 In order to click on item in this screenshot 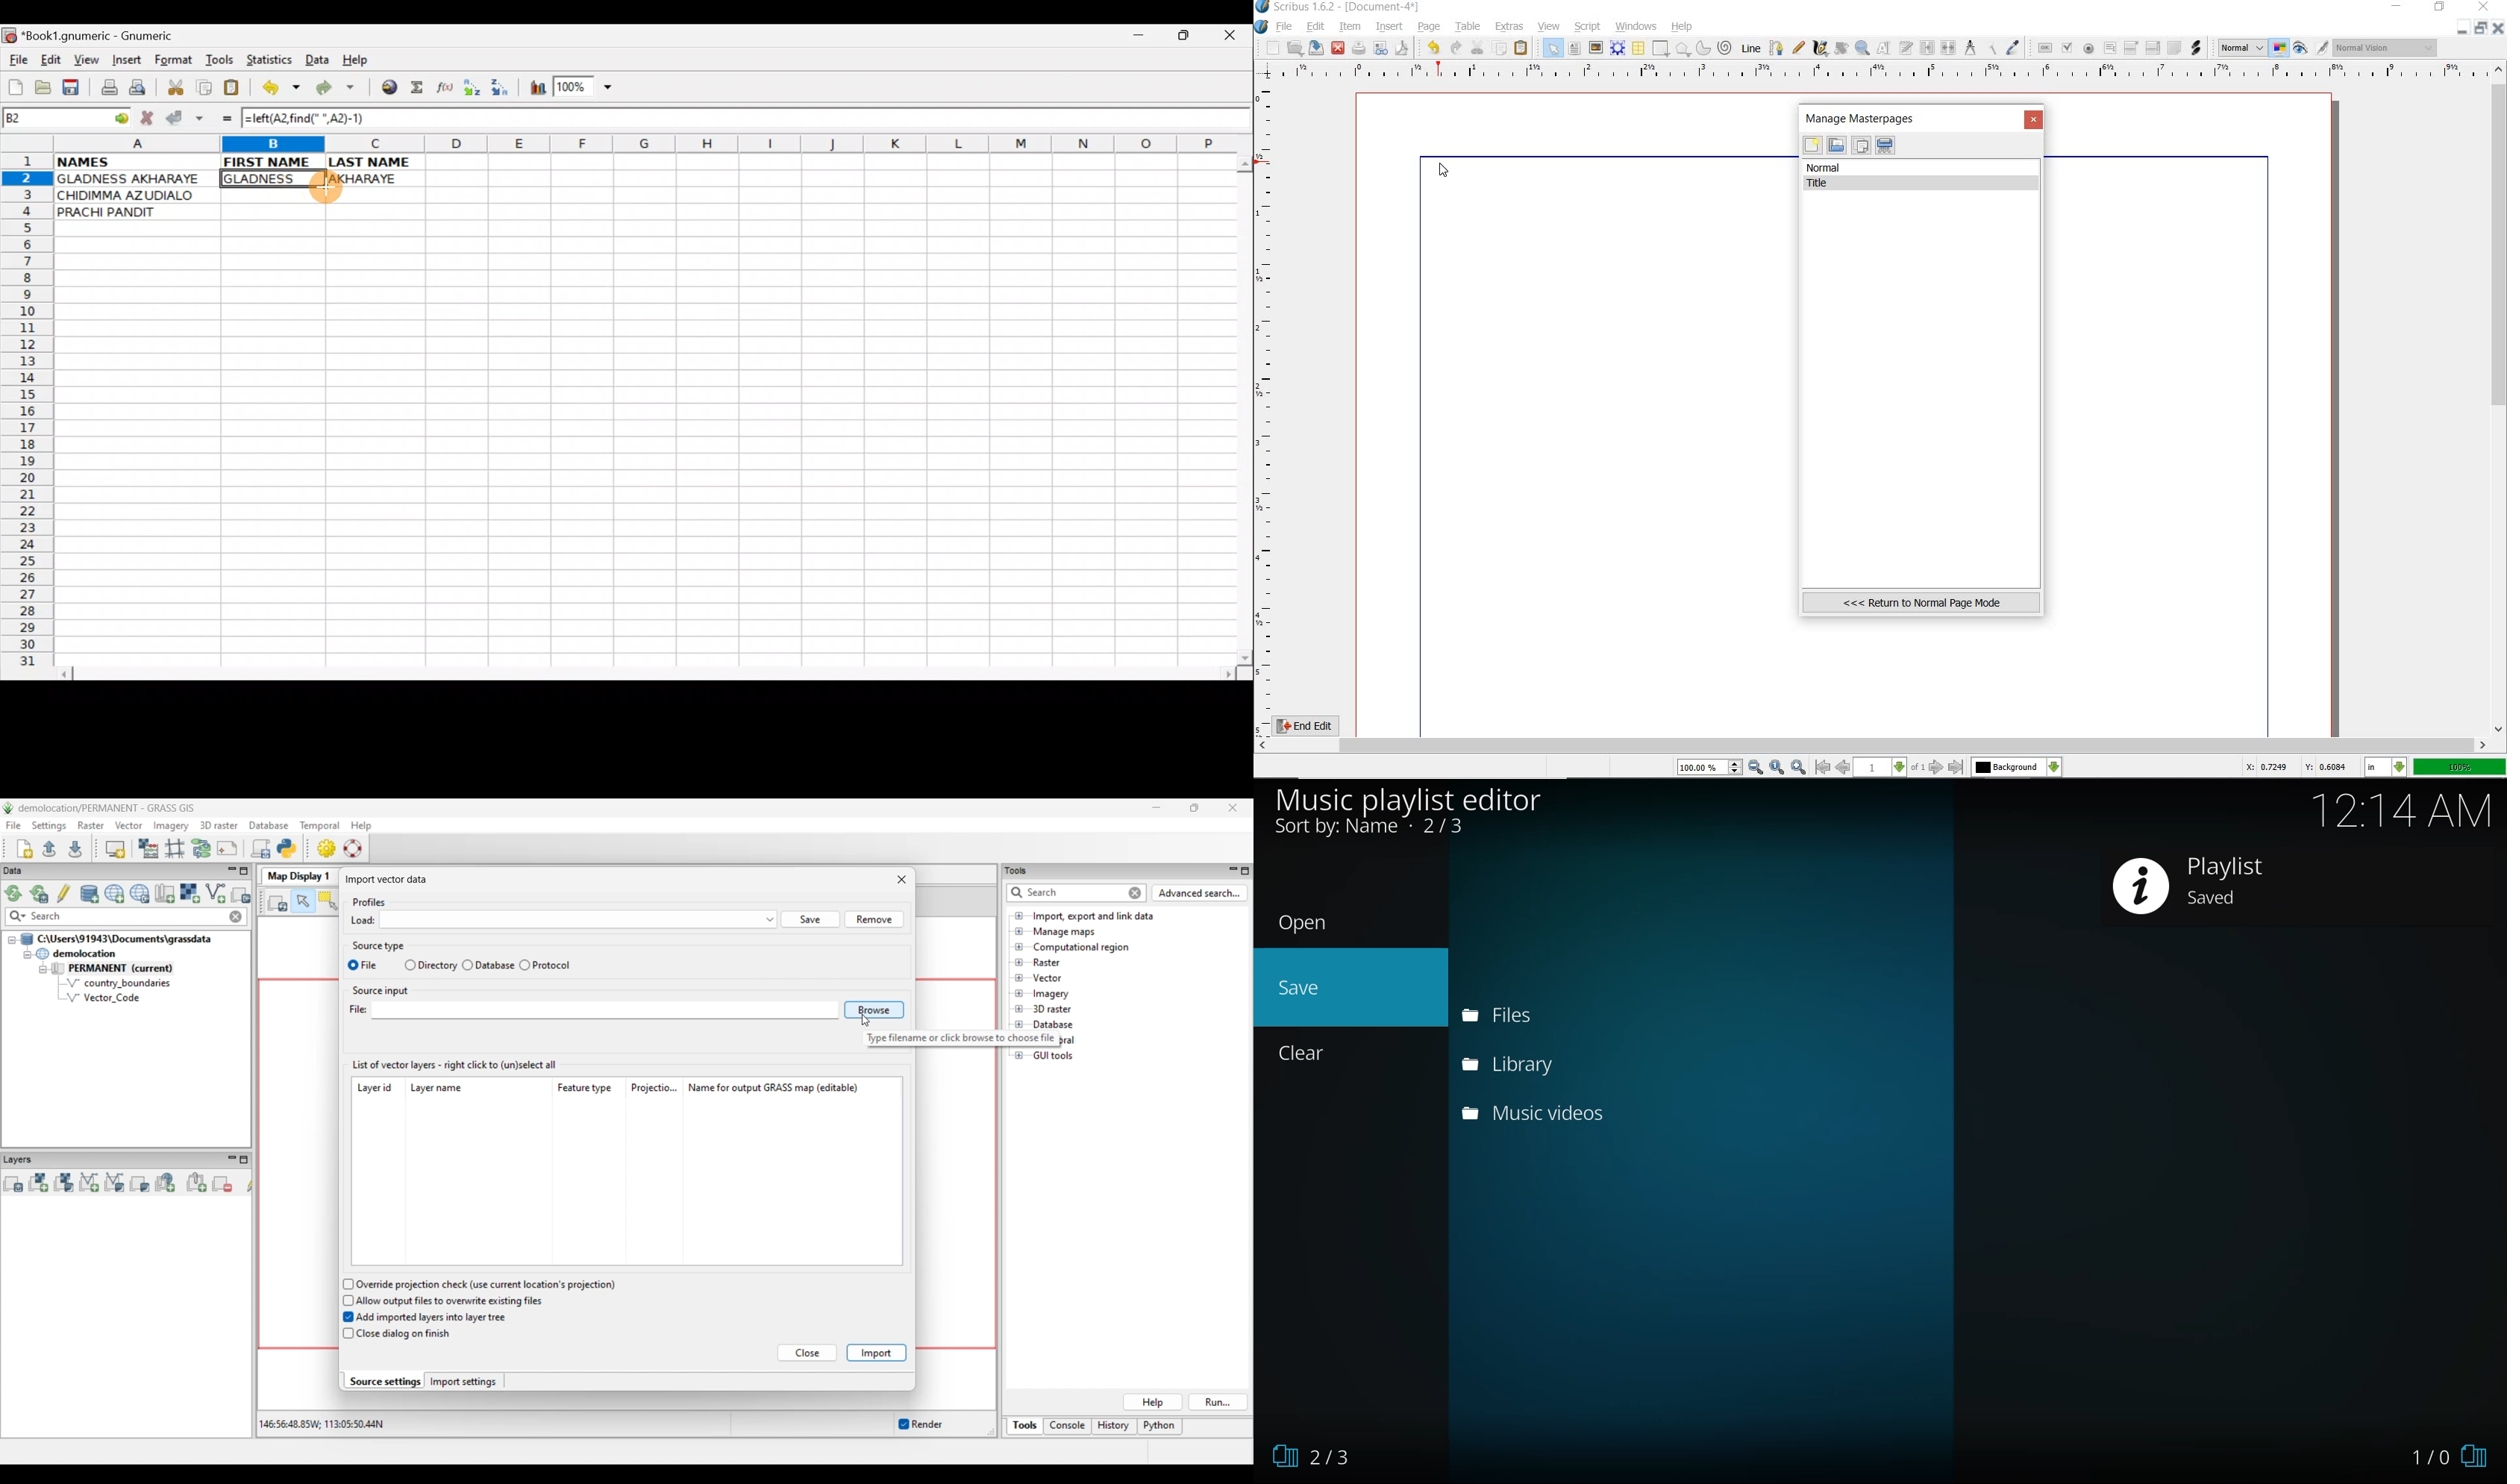, I will do `click(1350, 28)`.